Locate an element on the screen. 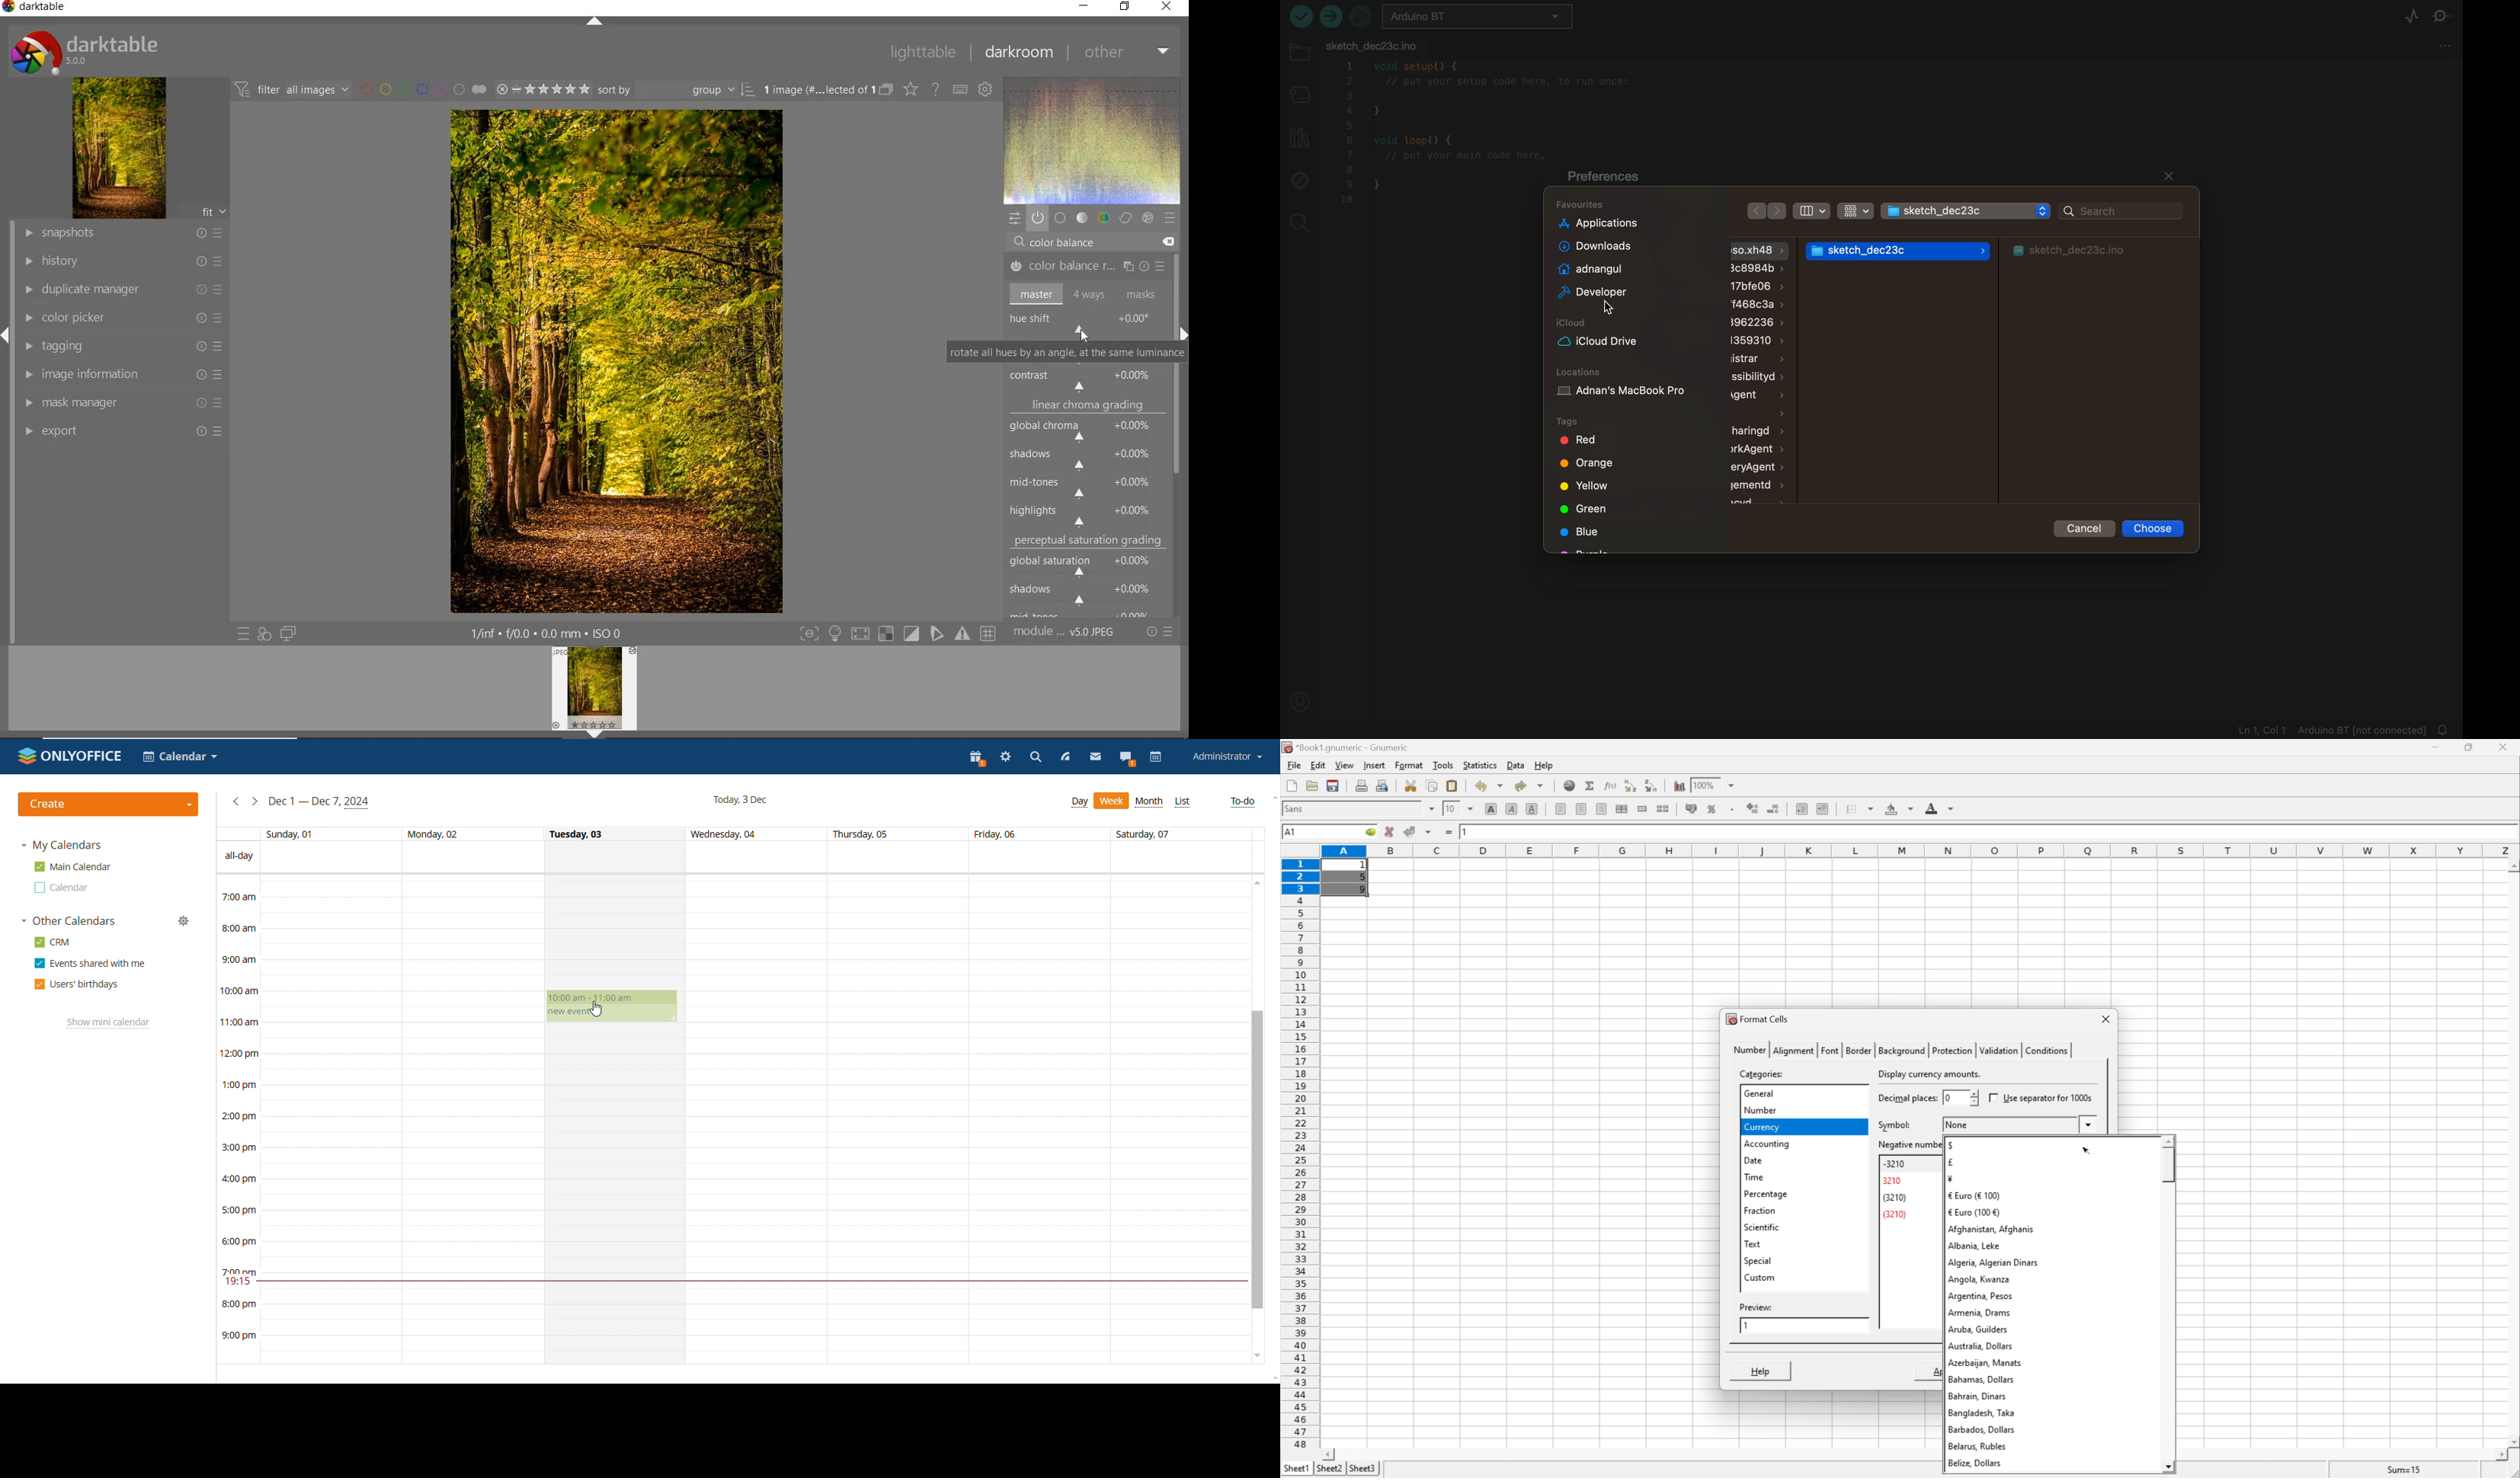 The height and width of the screenshot is (1484, 2520). accept changes is located at coordinates (1410, 831).